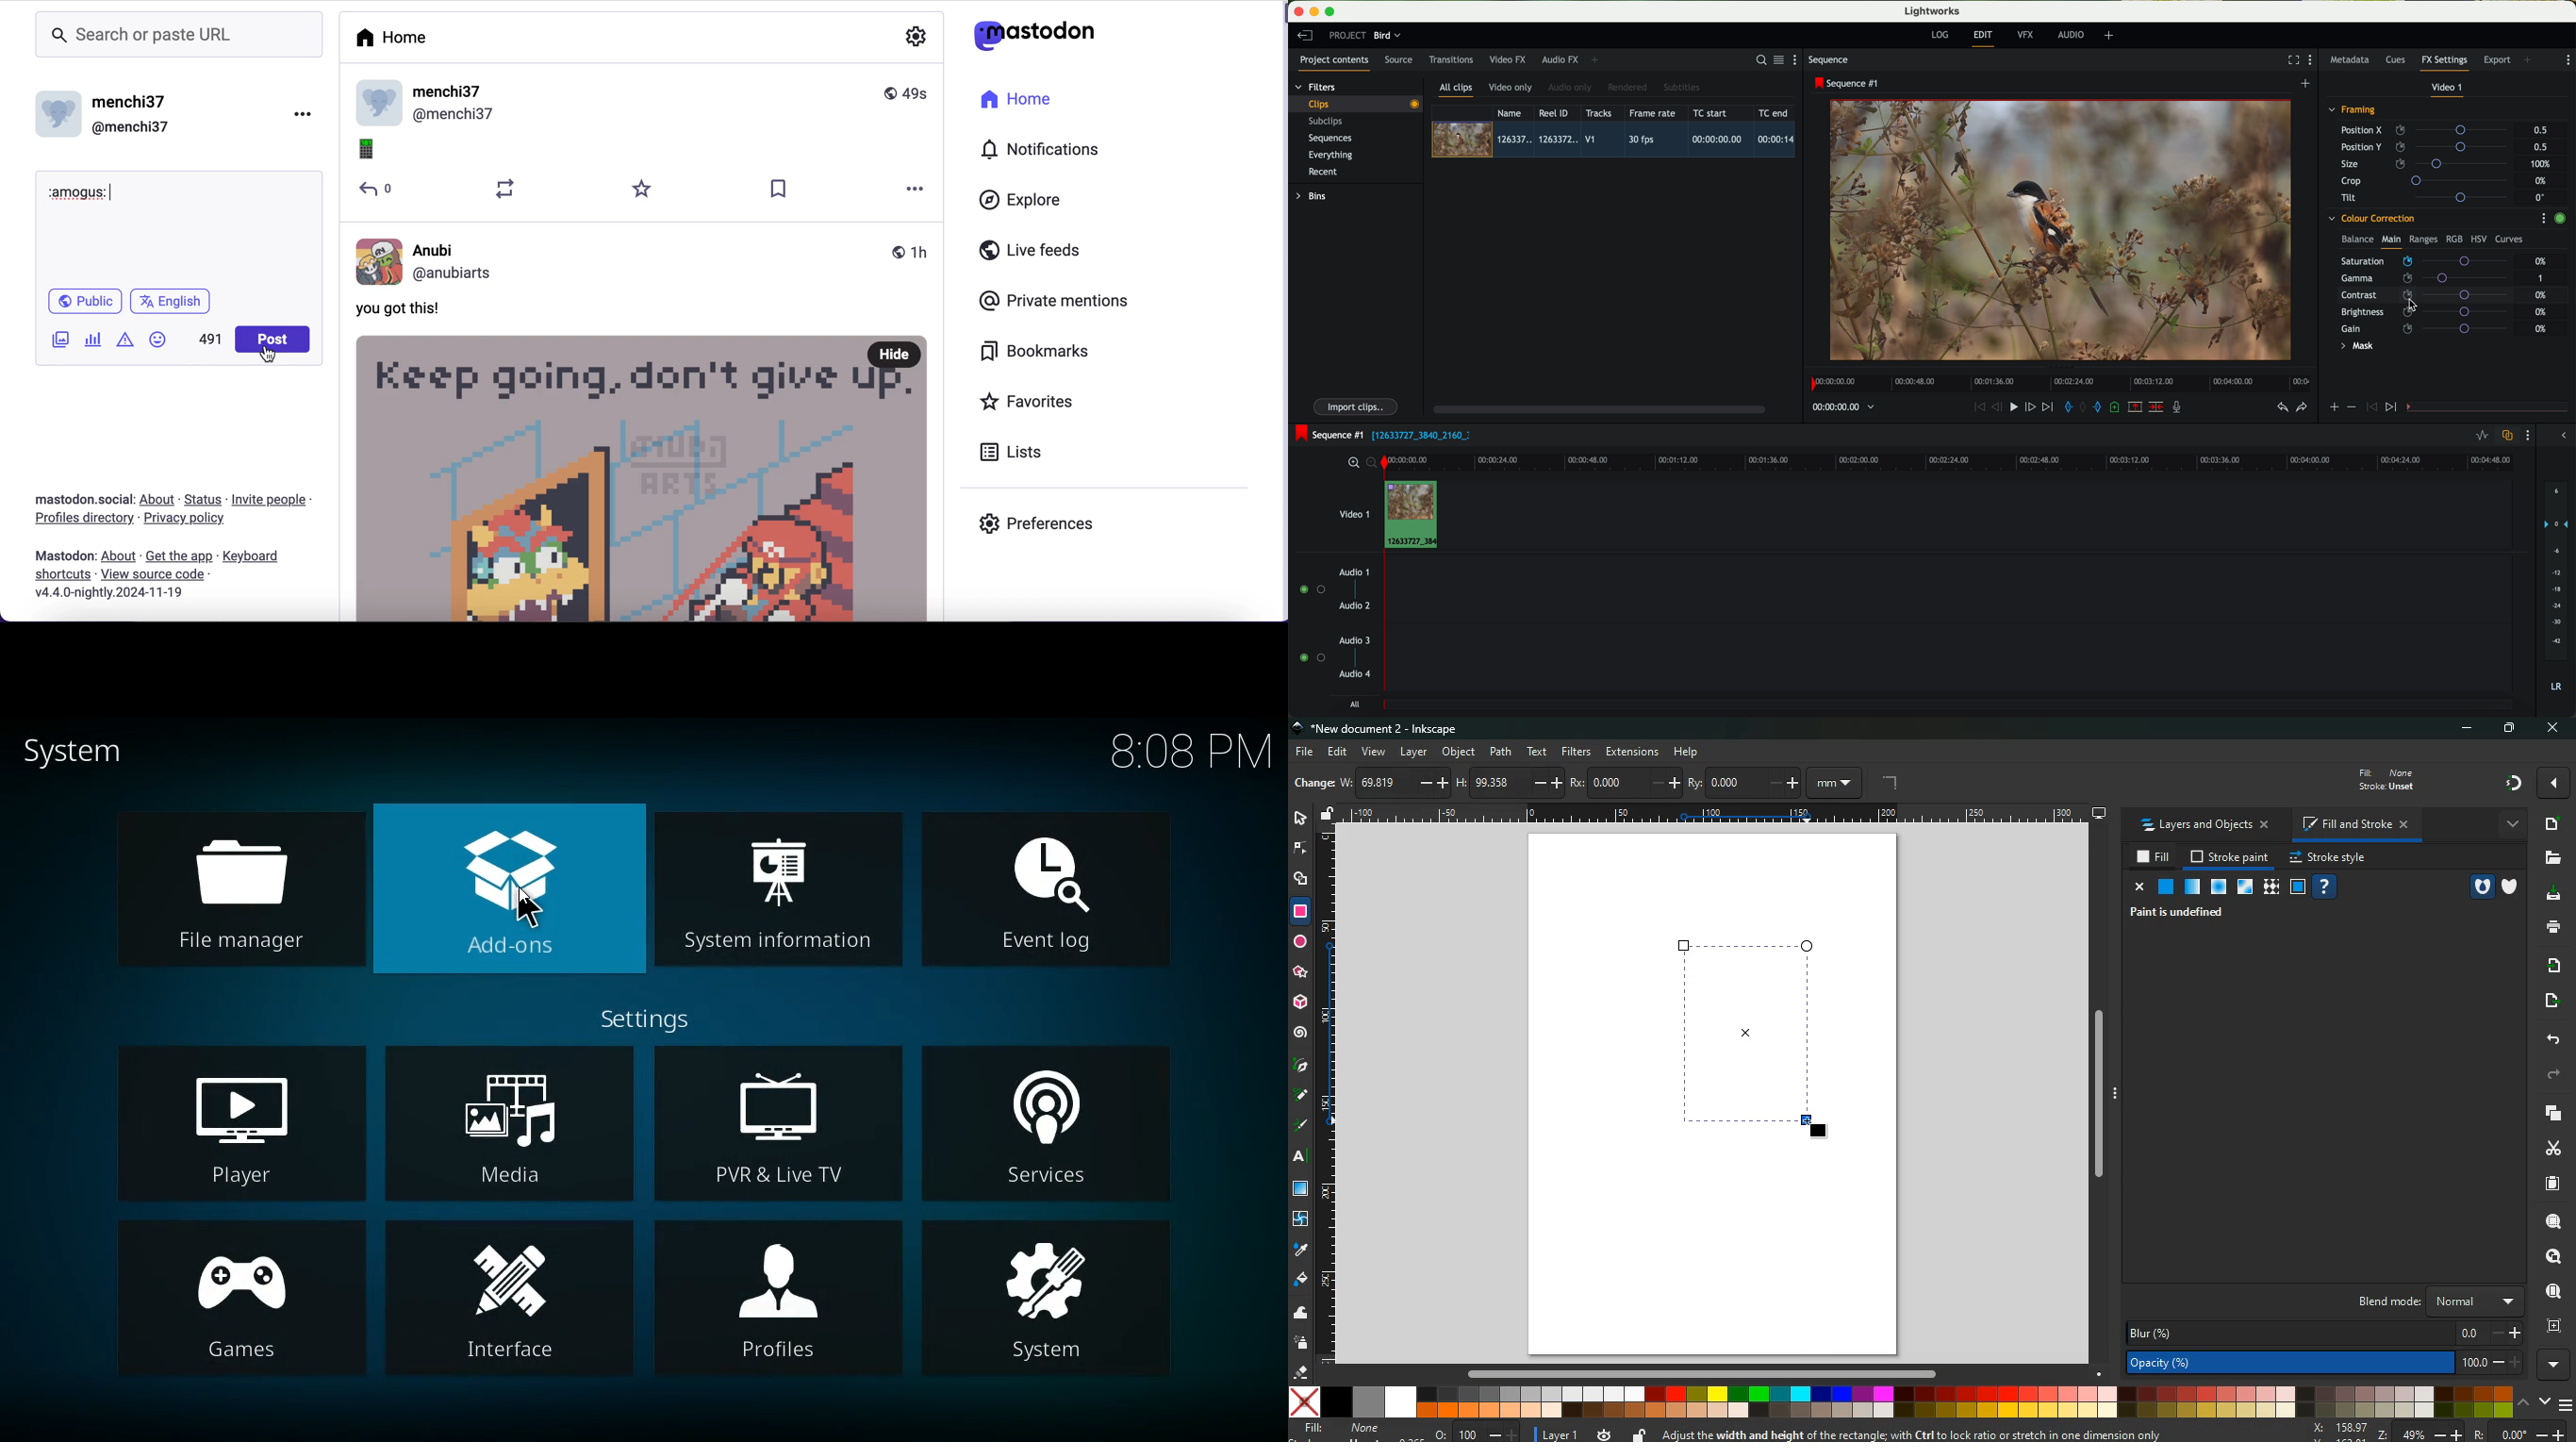 The image size is (2576, 1456). I want to click on menchi37 @menchi37, so click(108, 117).